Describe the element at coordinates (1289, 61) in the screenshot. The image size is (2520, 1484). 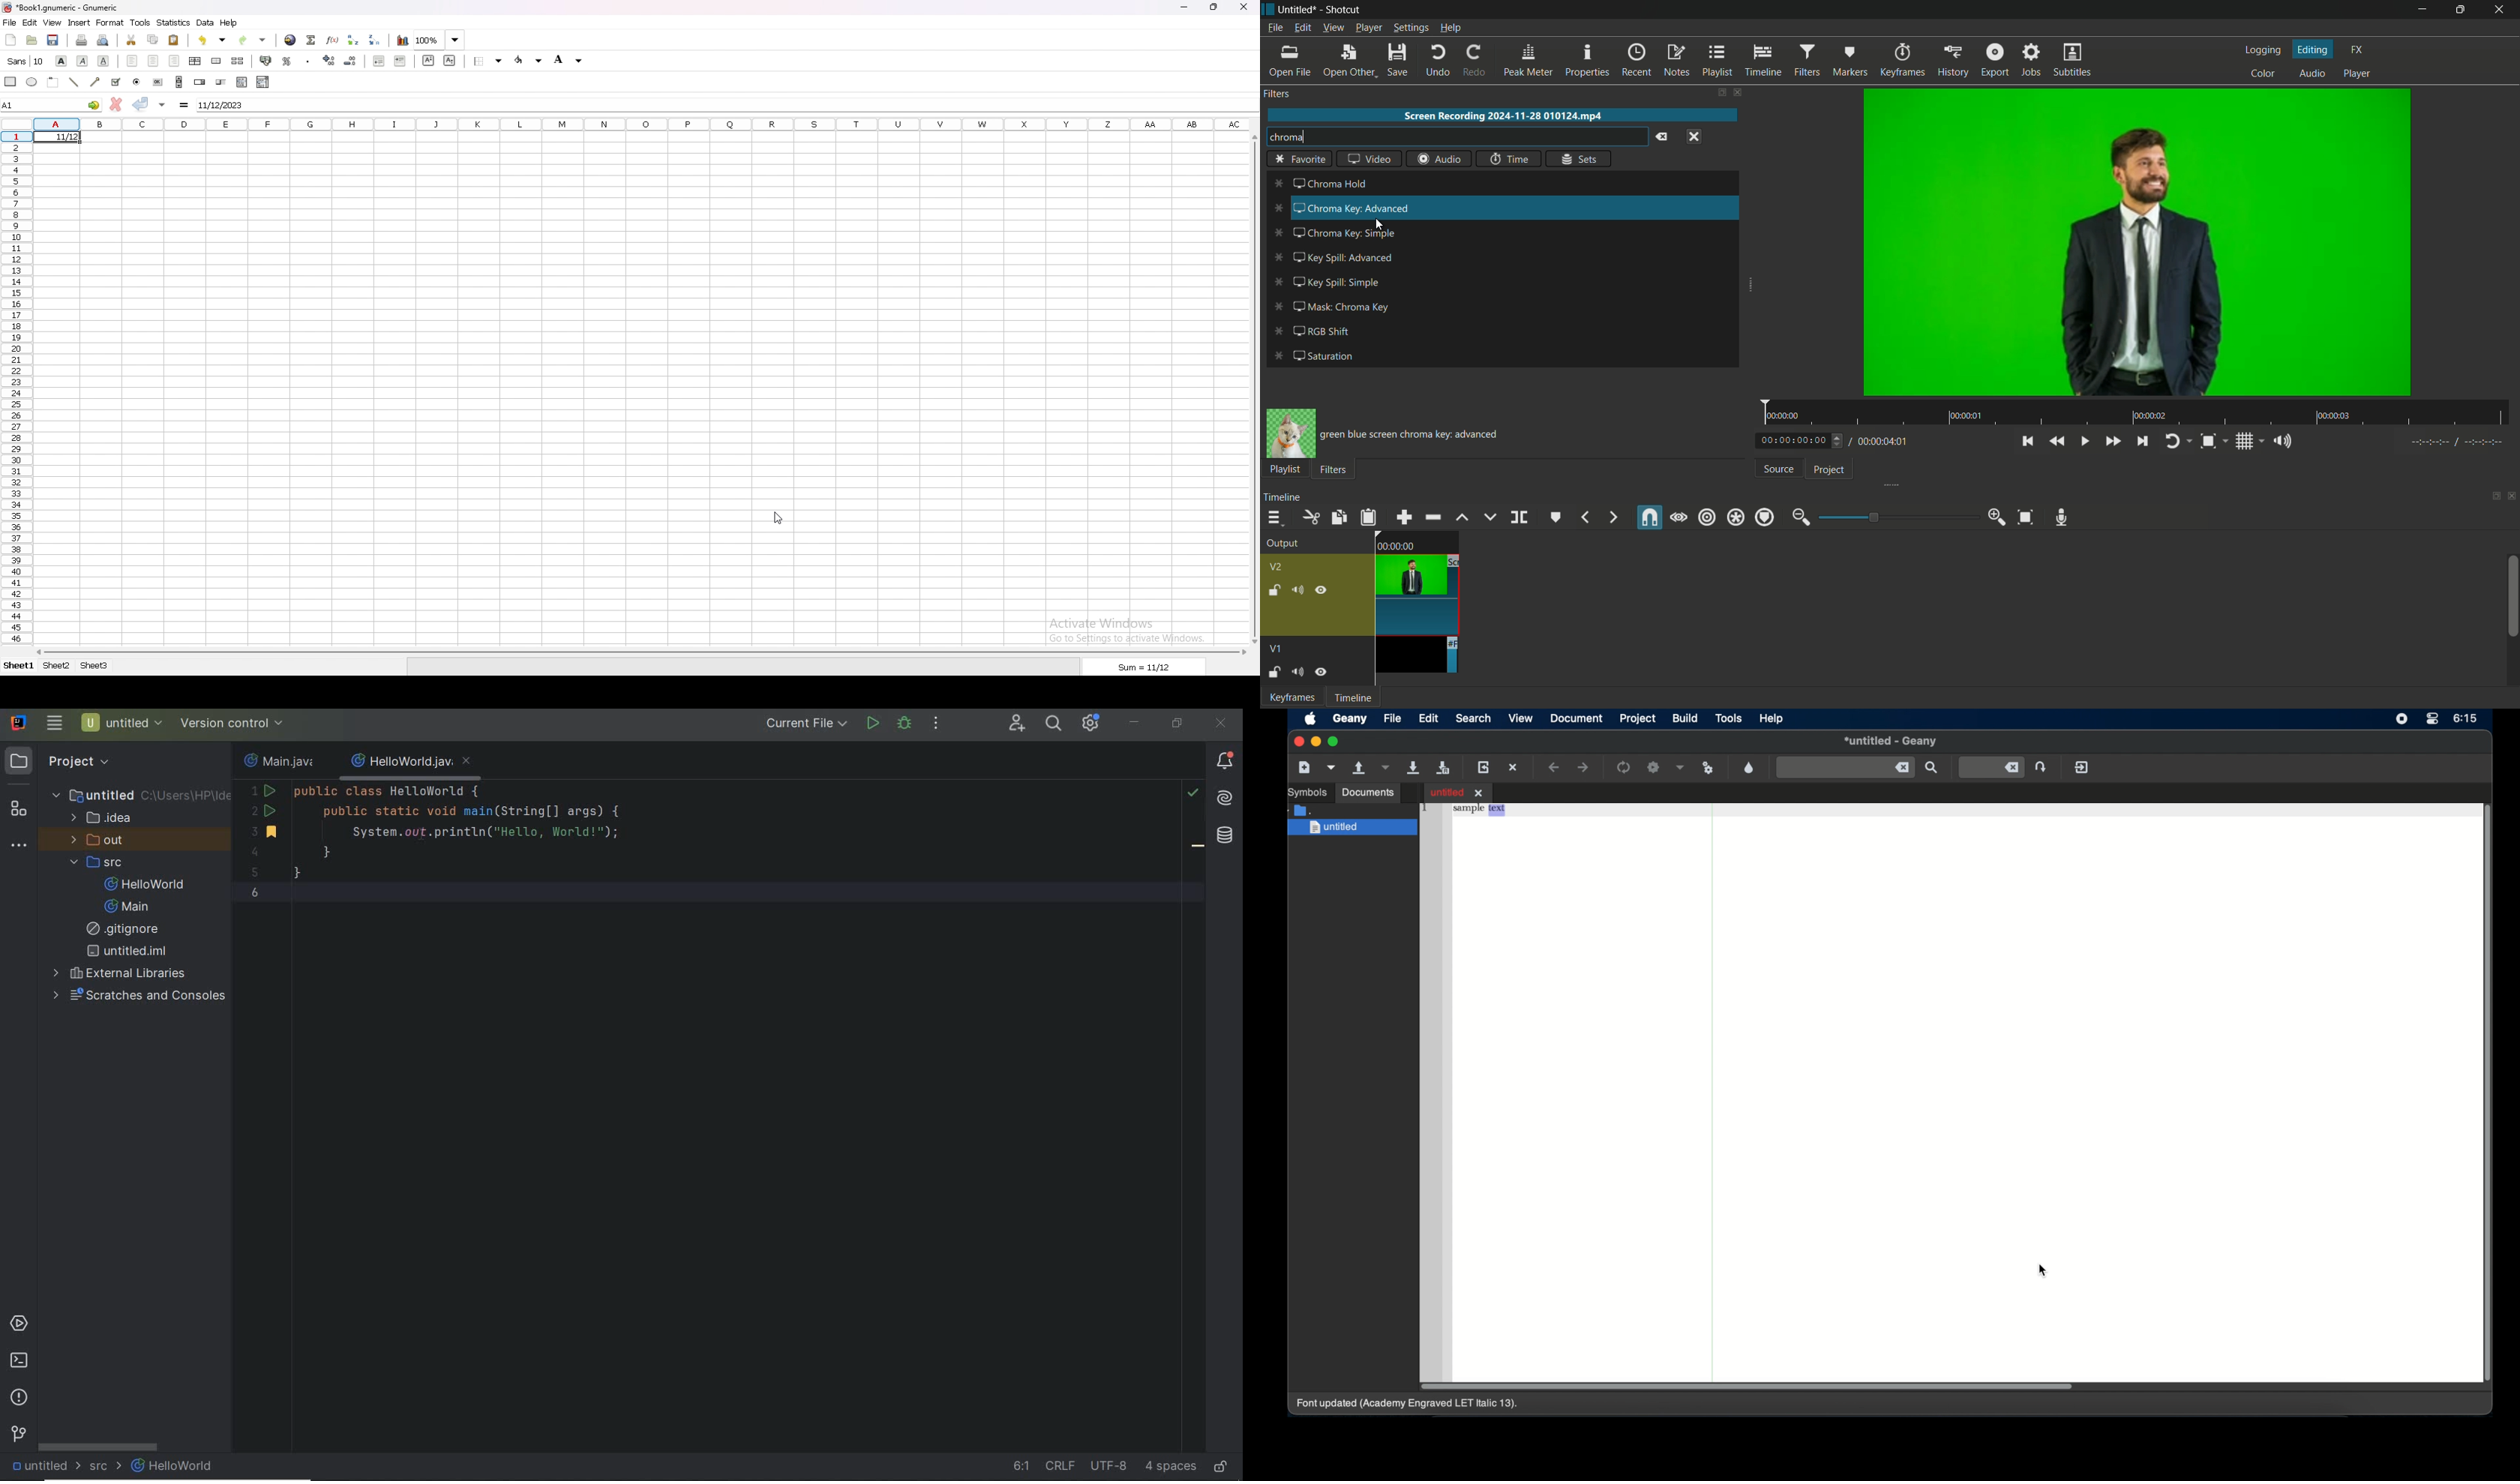
I see `open file` at that location.